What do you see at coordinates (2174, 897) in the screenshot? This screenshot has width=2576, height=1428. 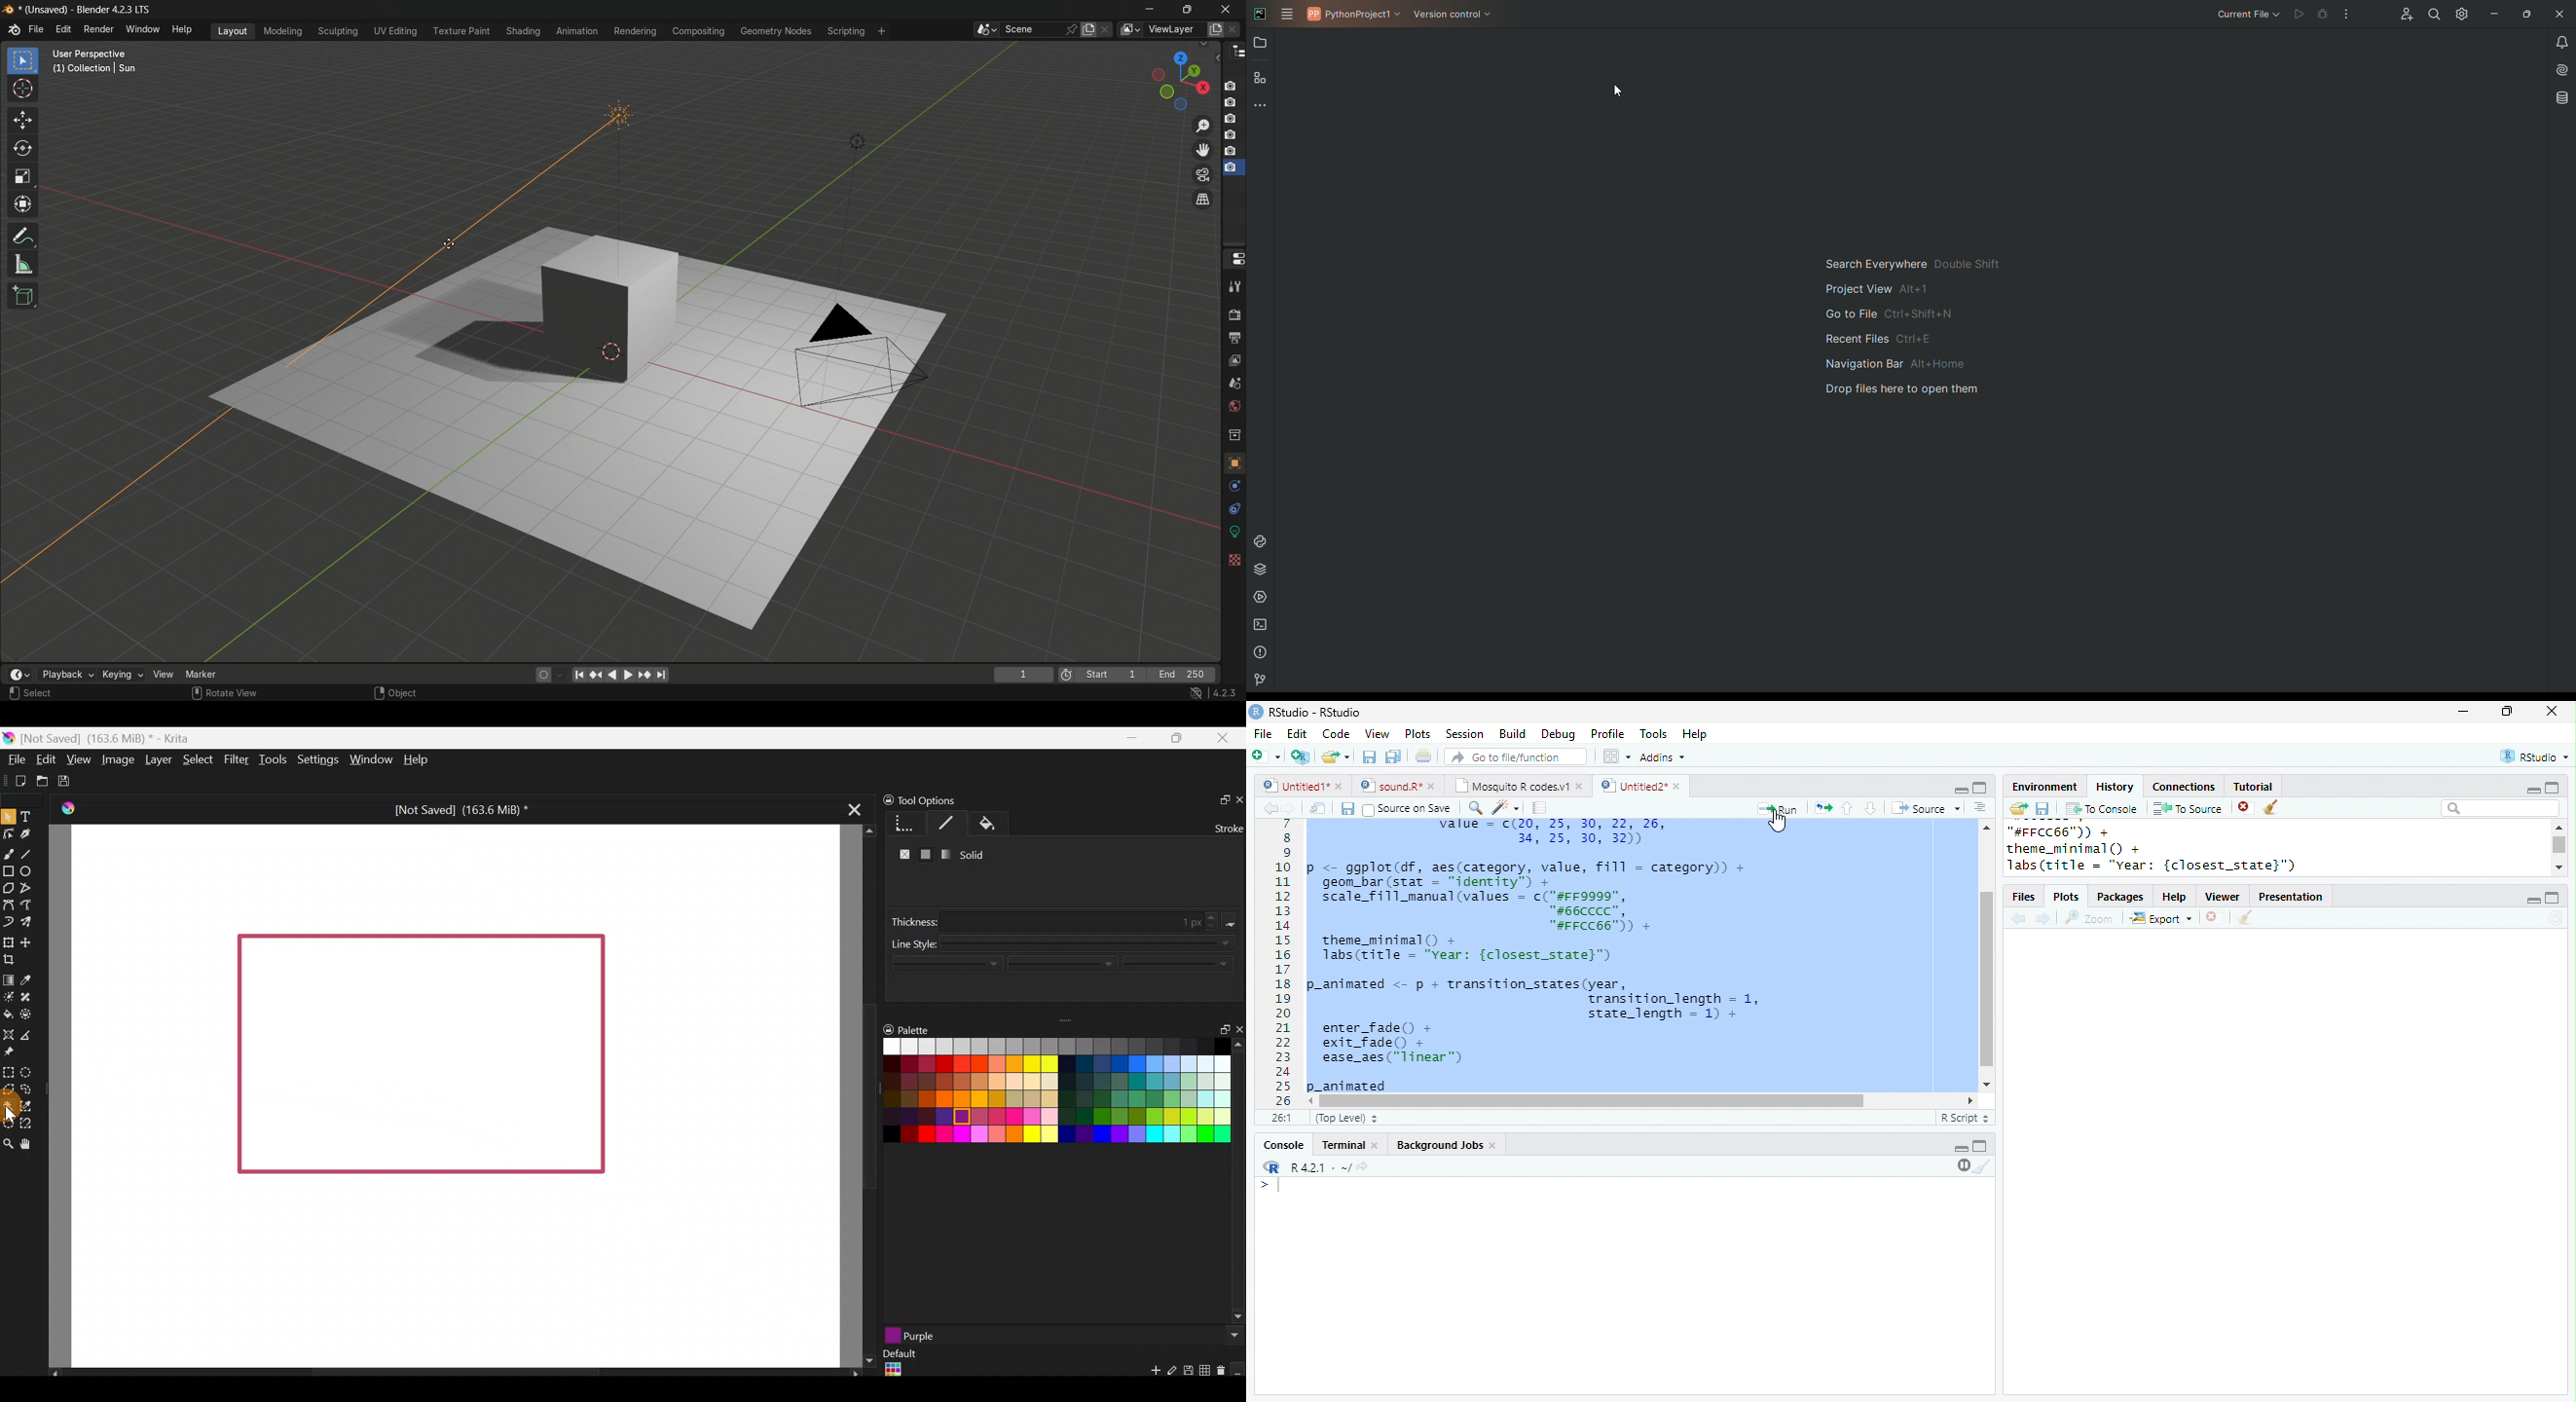 I see `Help` at bounding box center [2174, 897].